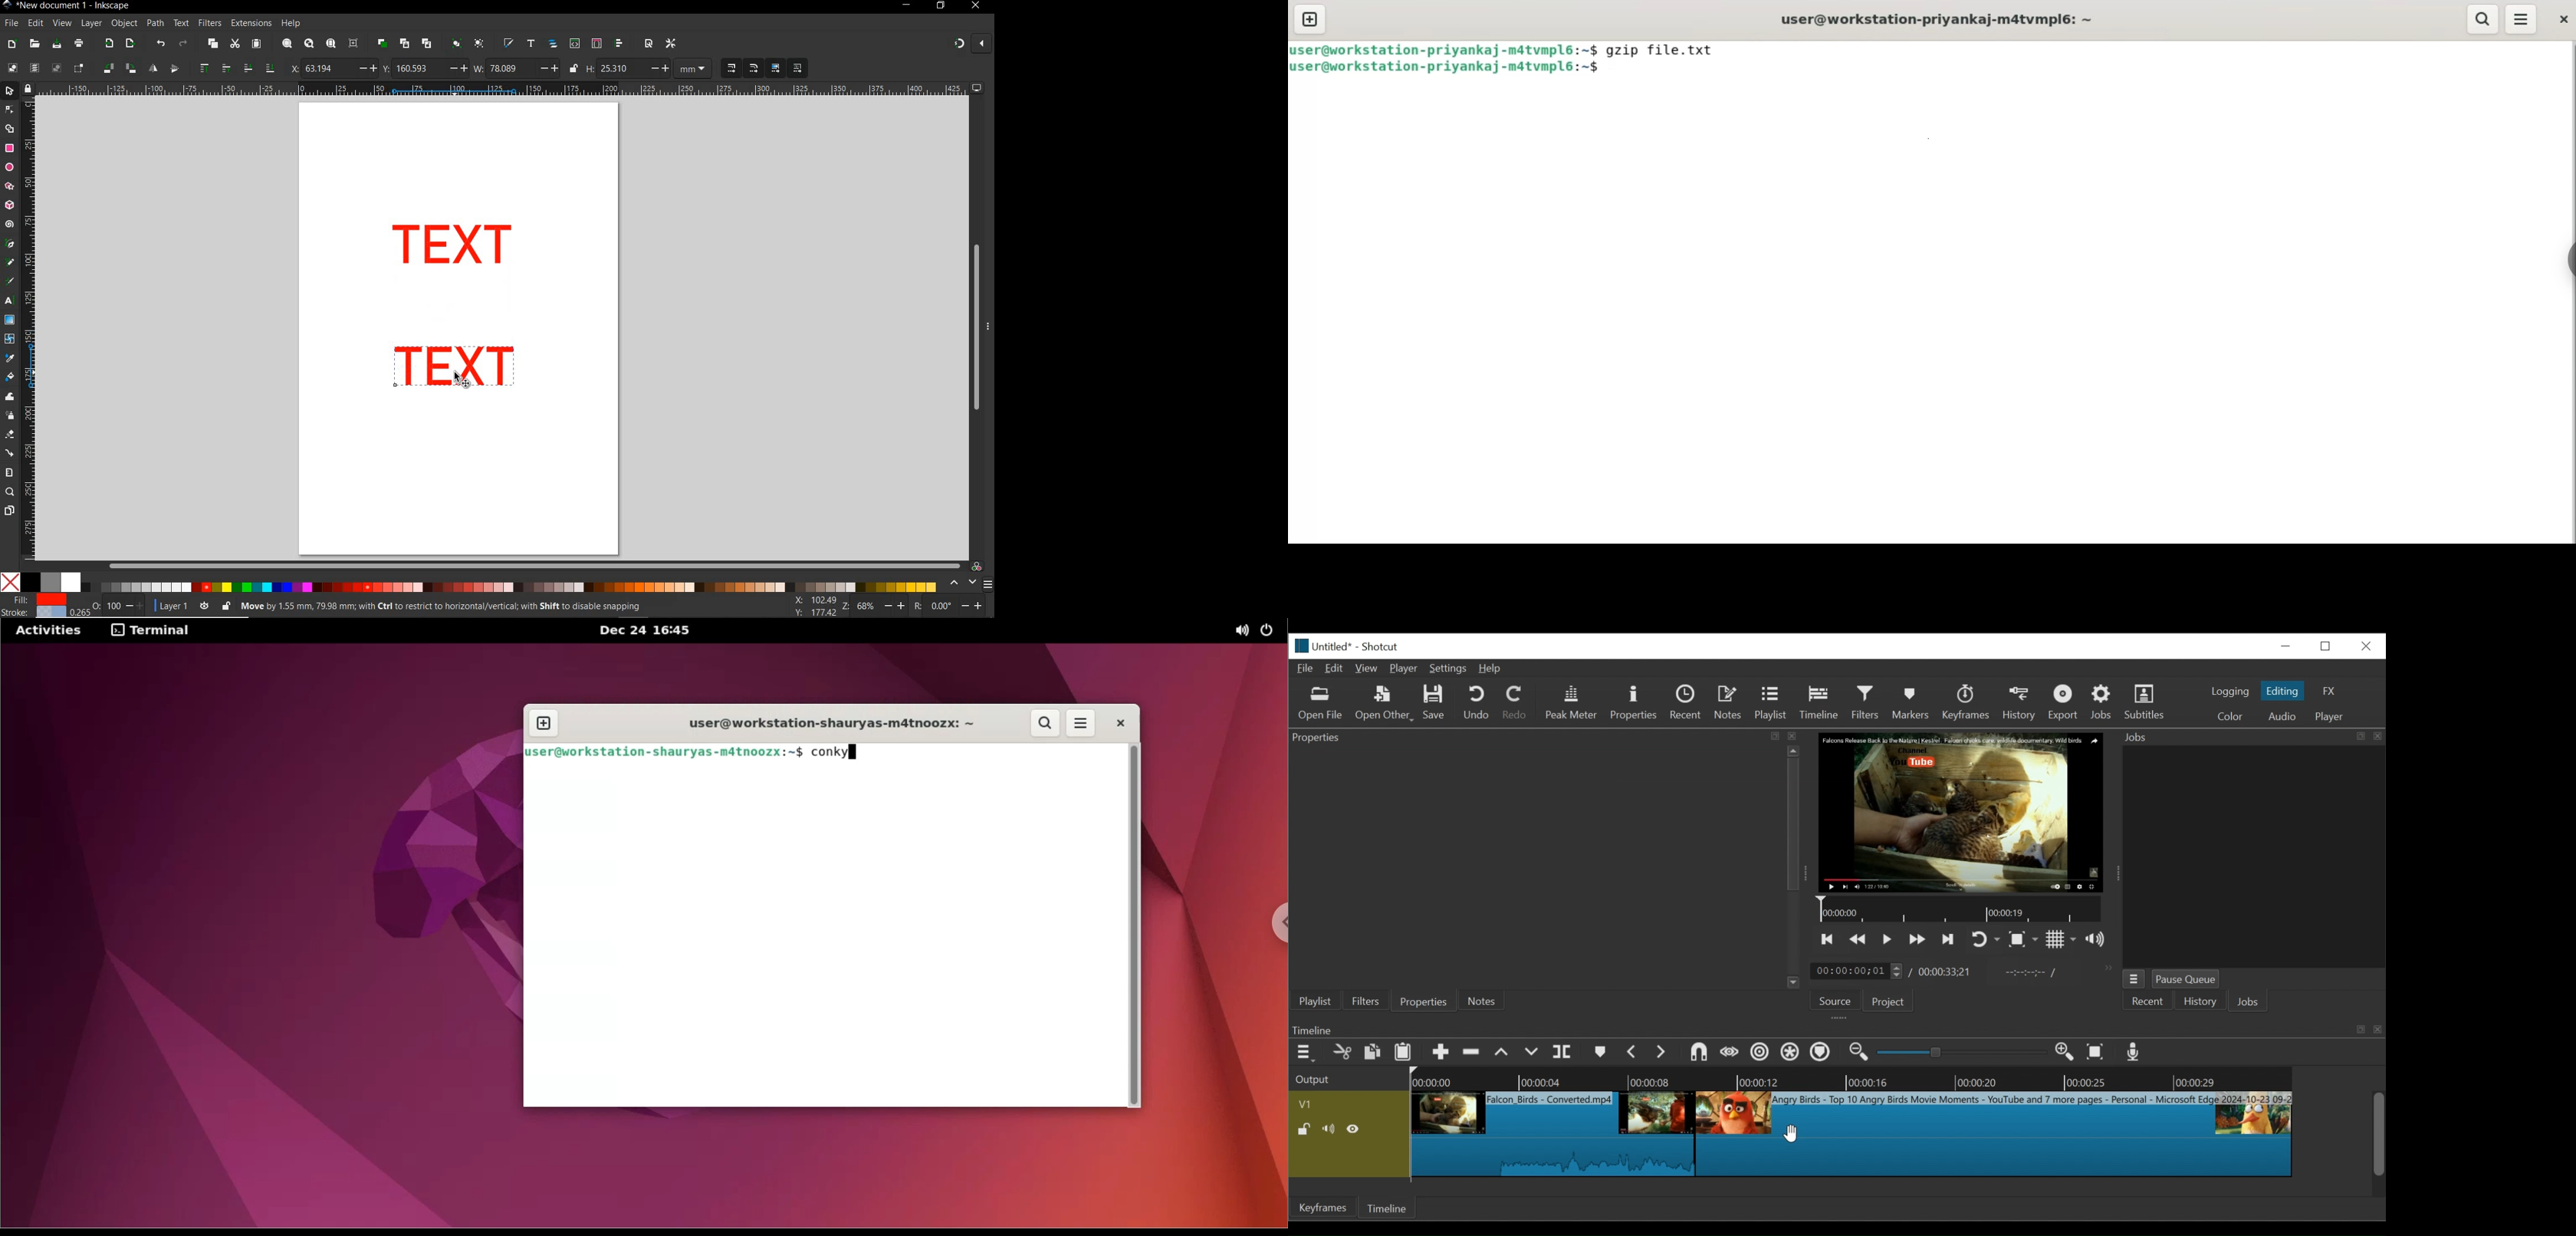 Image resolution: width=2576 pixels, height=1260 pixels. What do you see at coordinates (9, 148) in the screenshot?
I see `rectangle tool` at bounding box center [9, 148].